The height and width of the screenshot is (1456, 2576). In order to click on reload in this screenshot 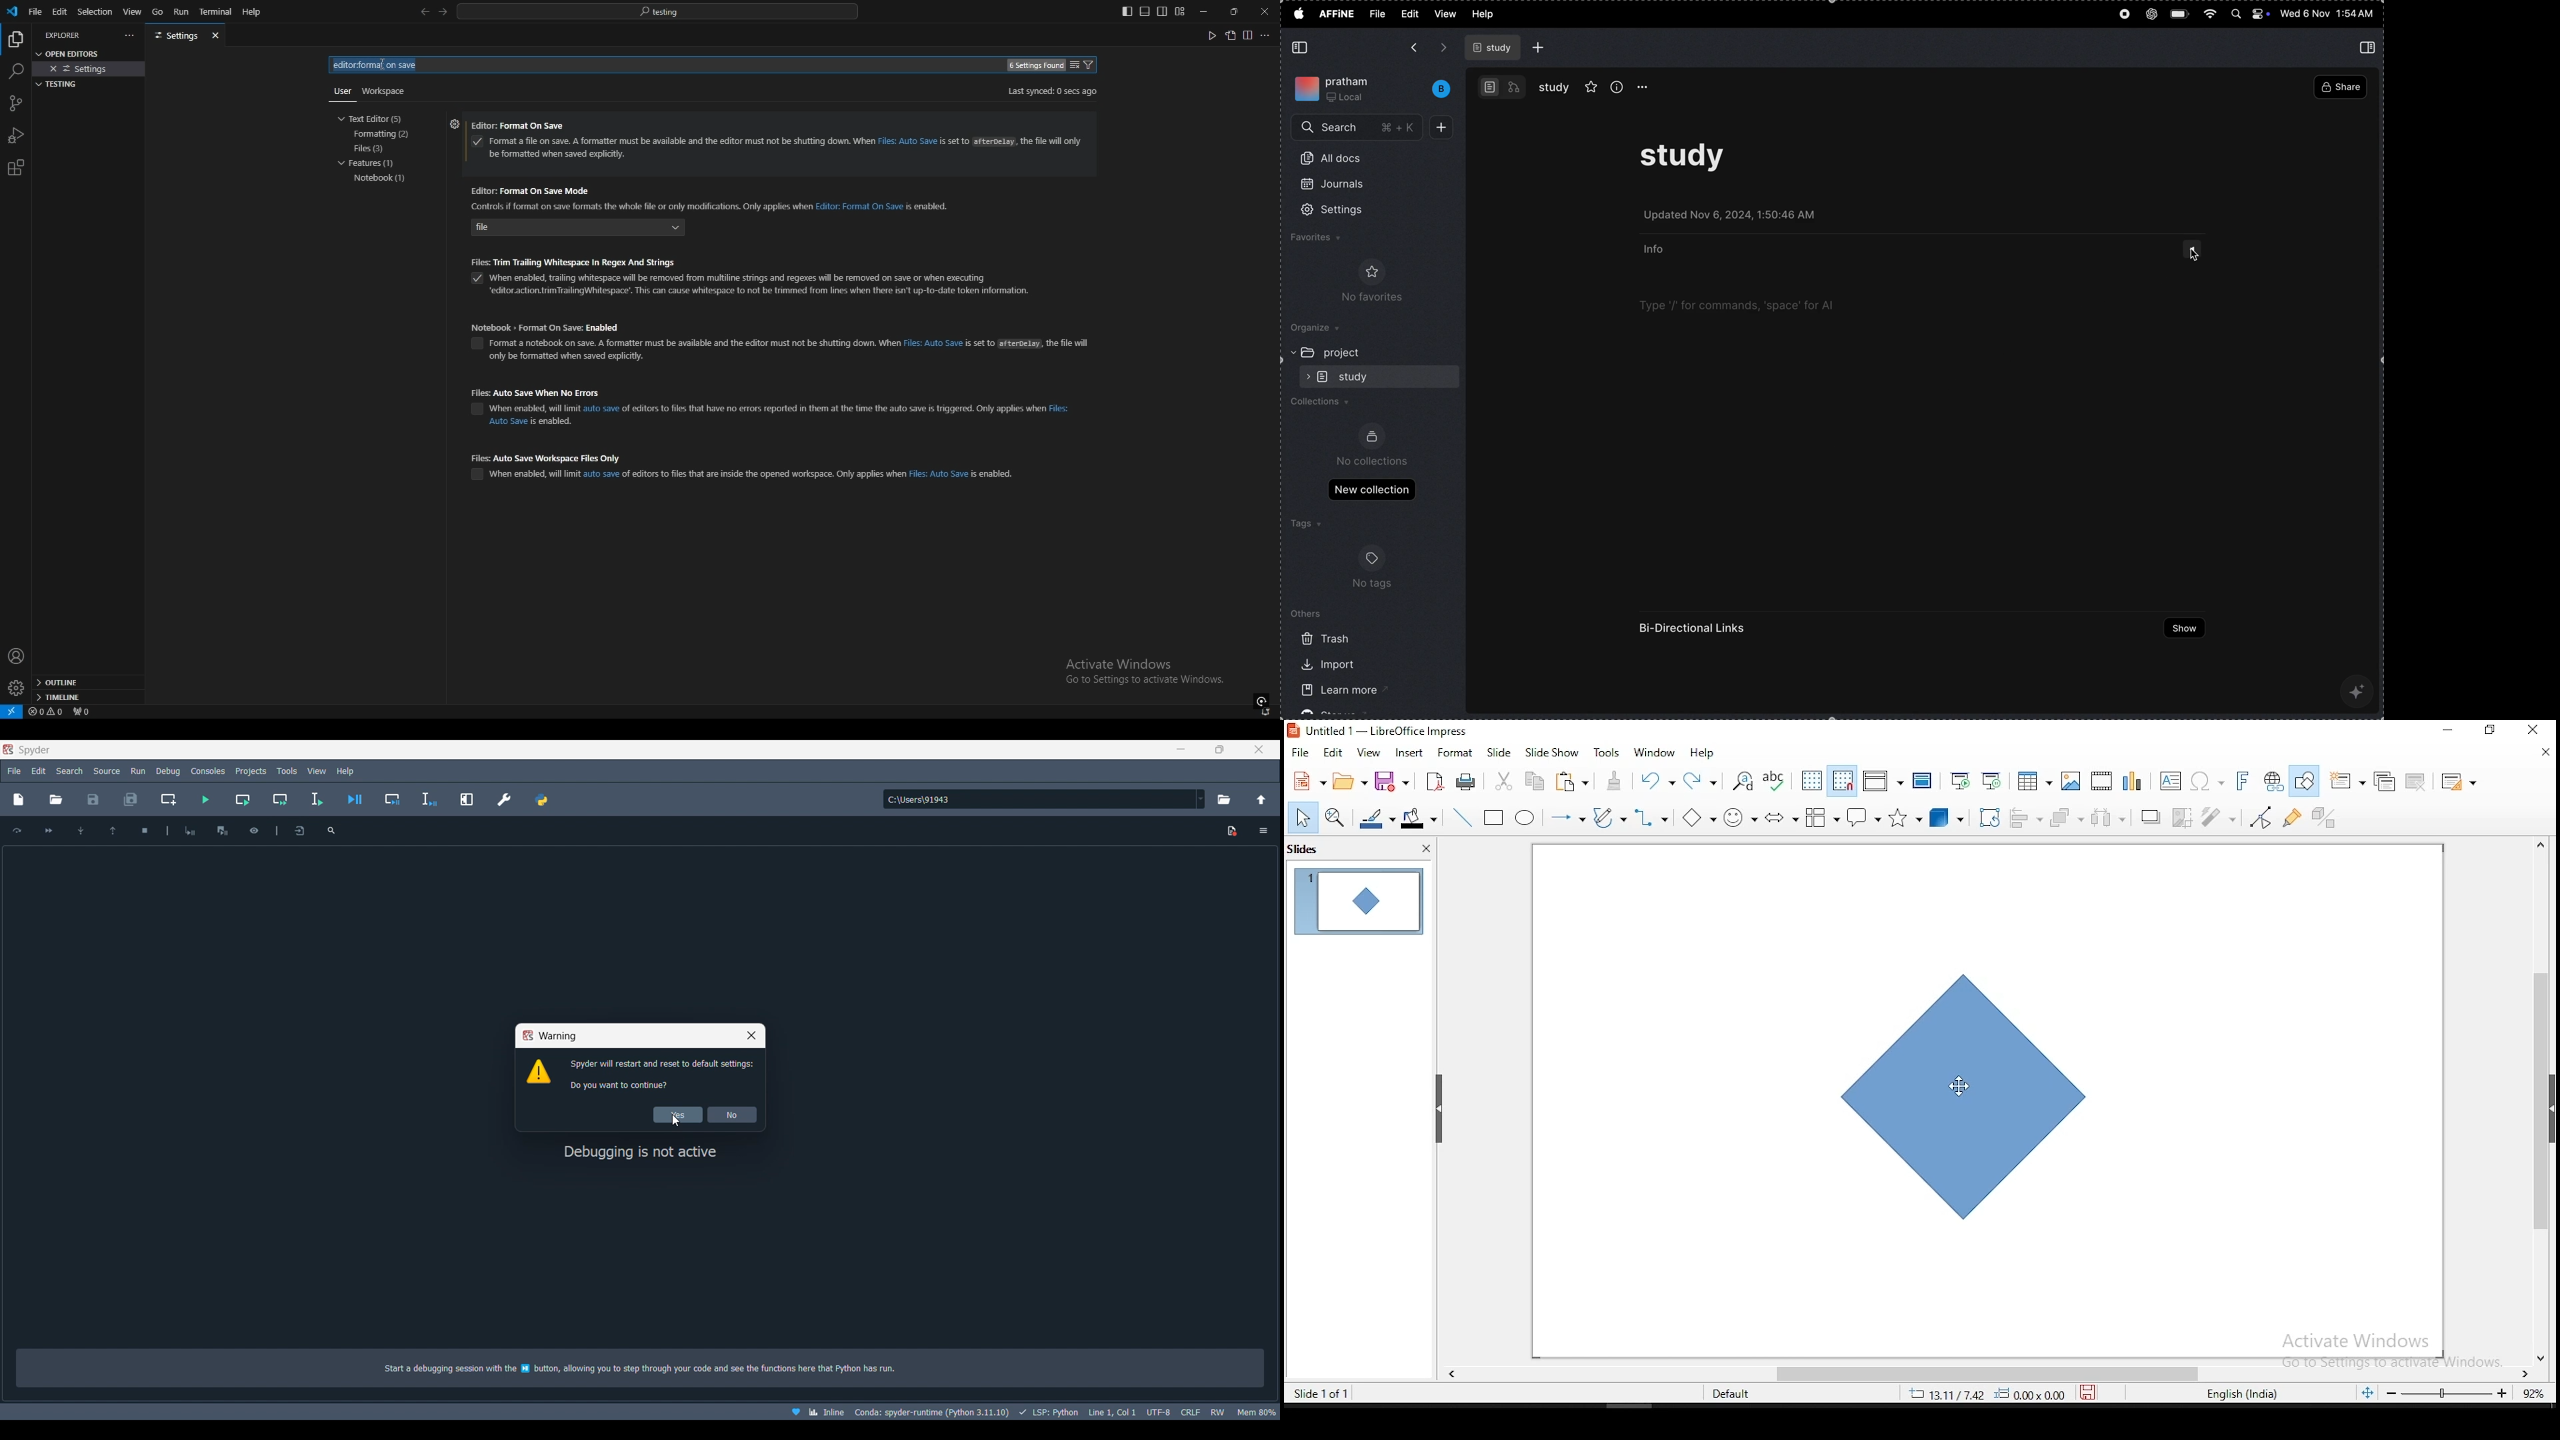, I will do `click(17, 829)`.